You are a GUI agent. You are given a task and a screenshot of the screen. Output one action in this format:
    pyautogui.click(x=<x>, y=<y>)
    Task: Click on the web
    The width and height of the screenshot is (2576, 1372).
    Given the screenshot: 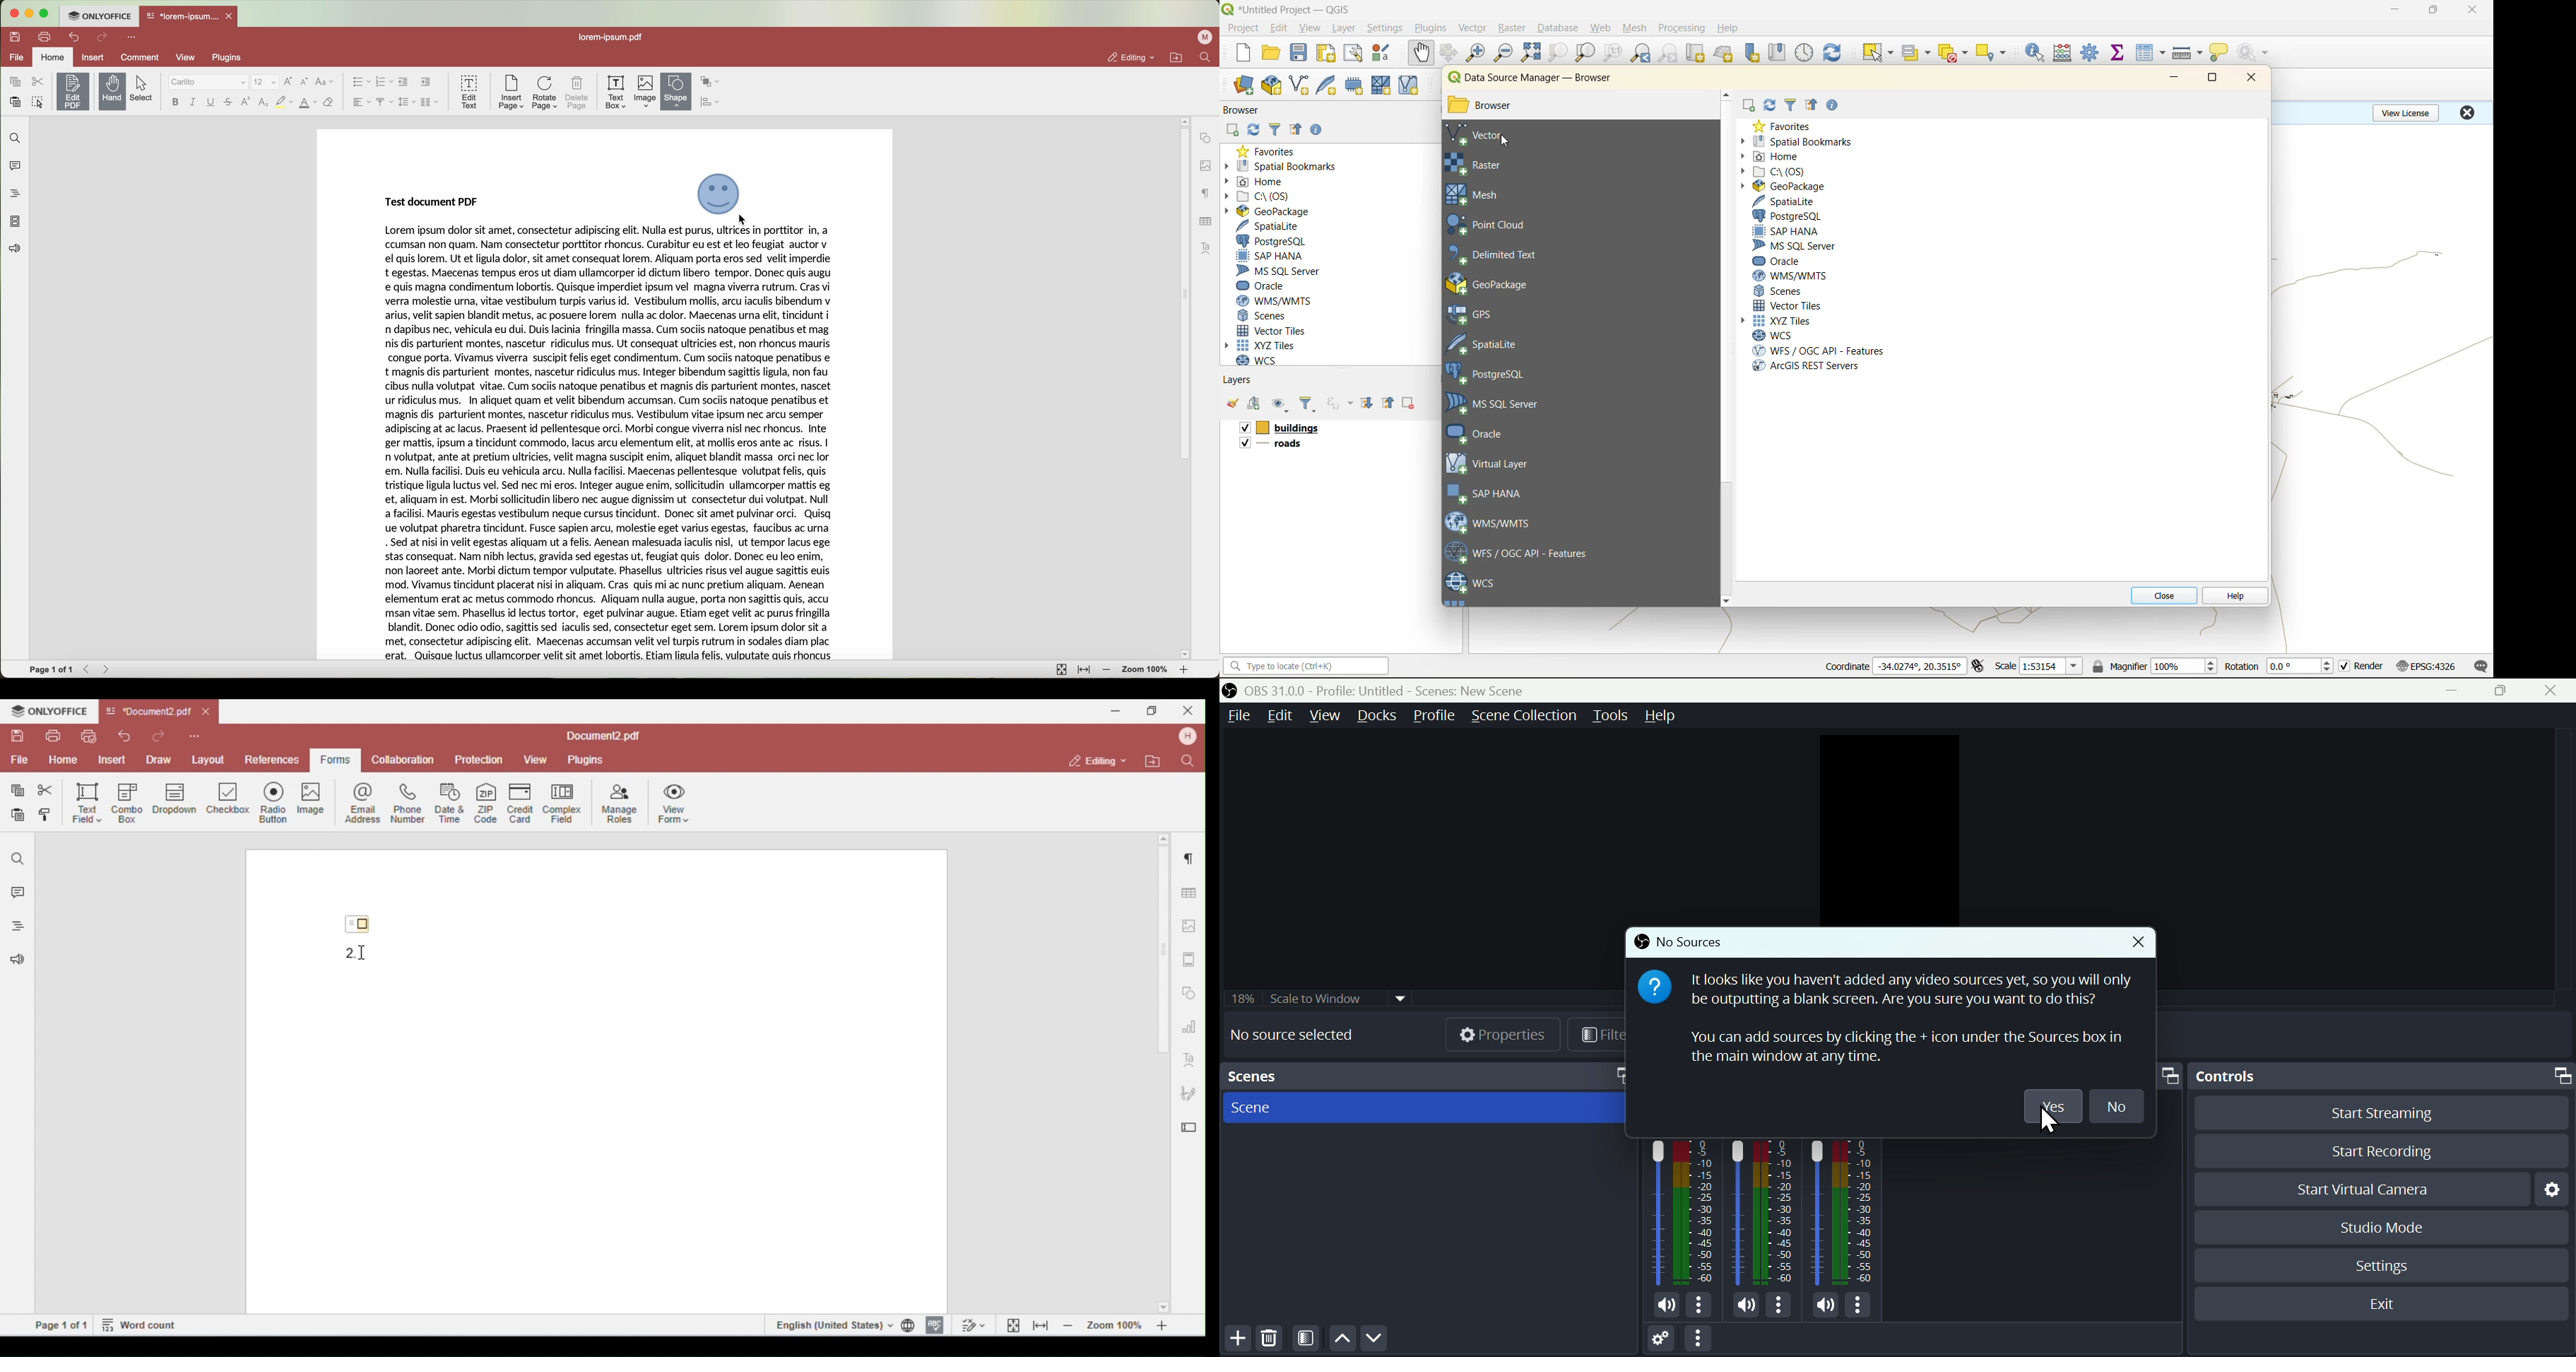 What is the action you would take?
    pyautogui.click(x=1601, y=28)
    